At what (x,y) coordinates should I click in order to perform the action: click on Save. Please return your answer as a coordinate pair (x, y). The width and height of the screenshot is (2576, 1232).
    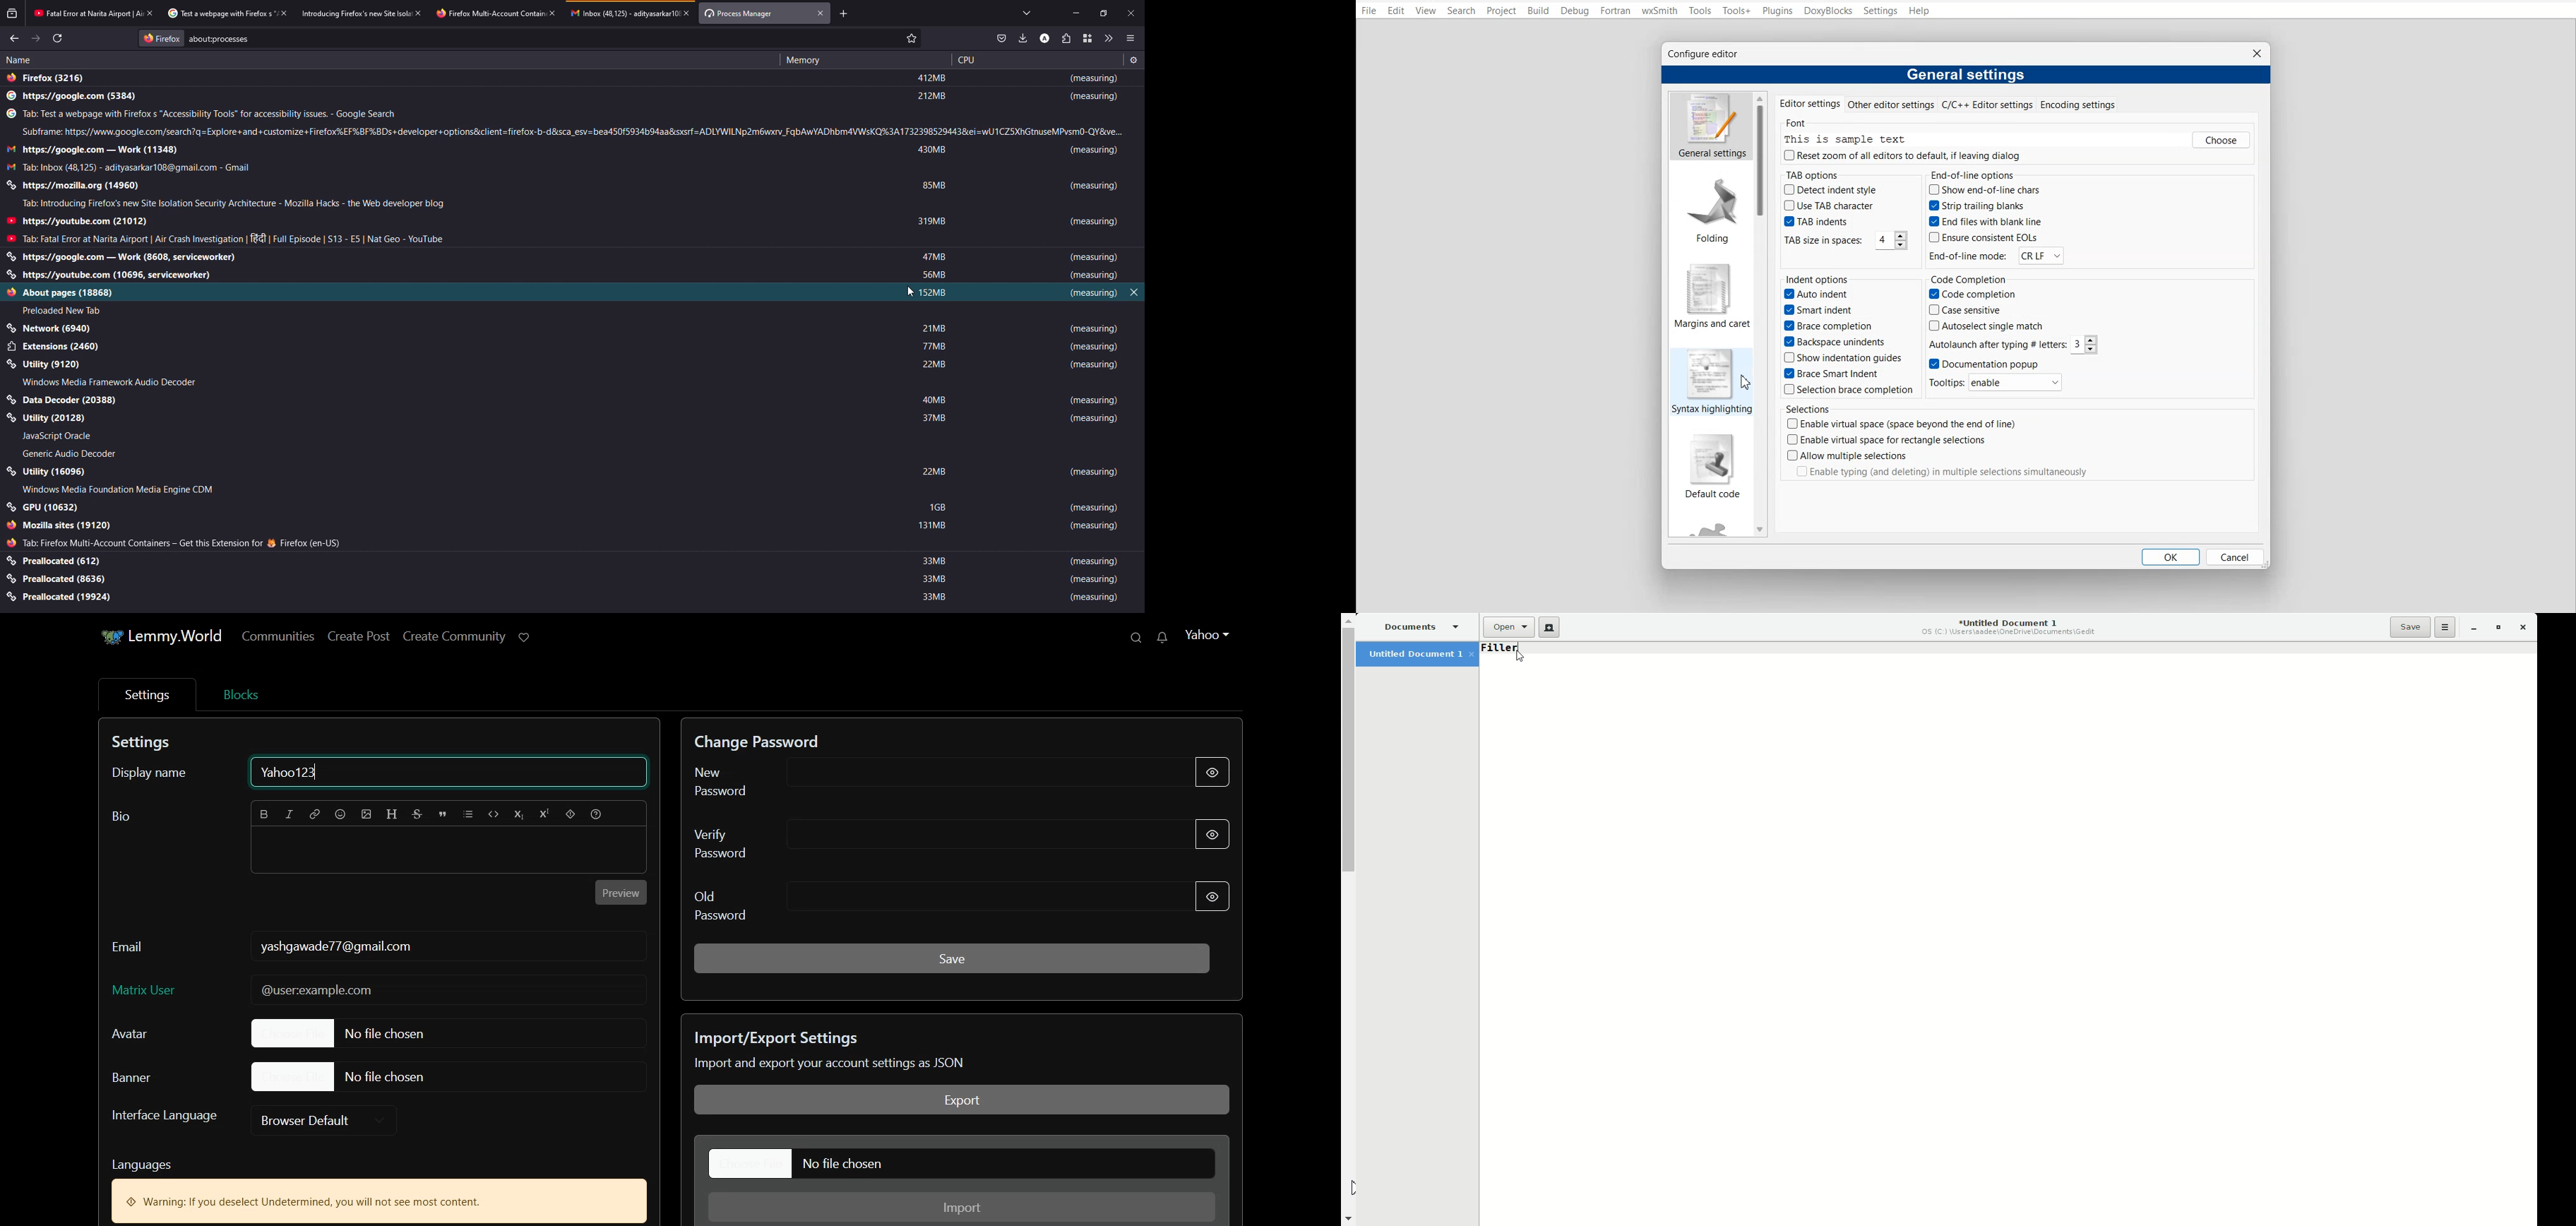
    Looking at the image, I should click on (2411, 627).